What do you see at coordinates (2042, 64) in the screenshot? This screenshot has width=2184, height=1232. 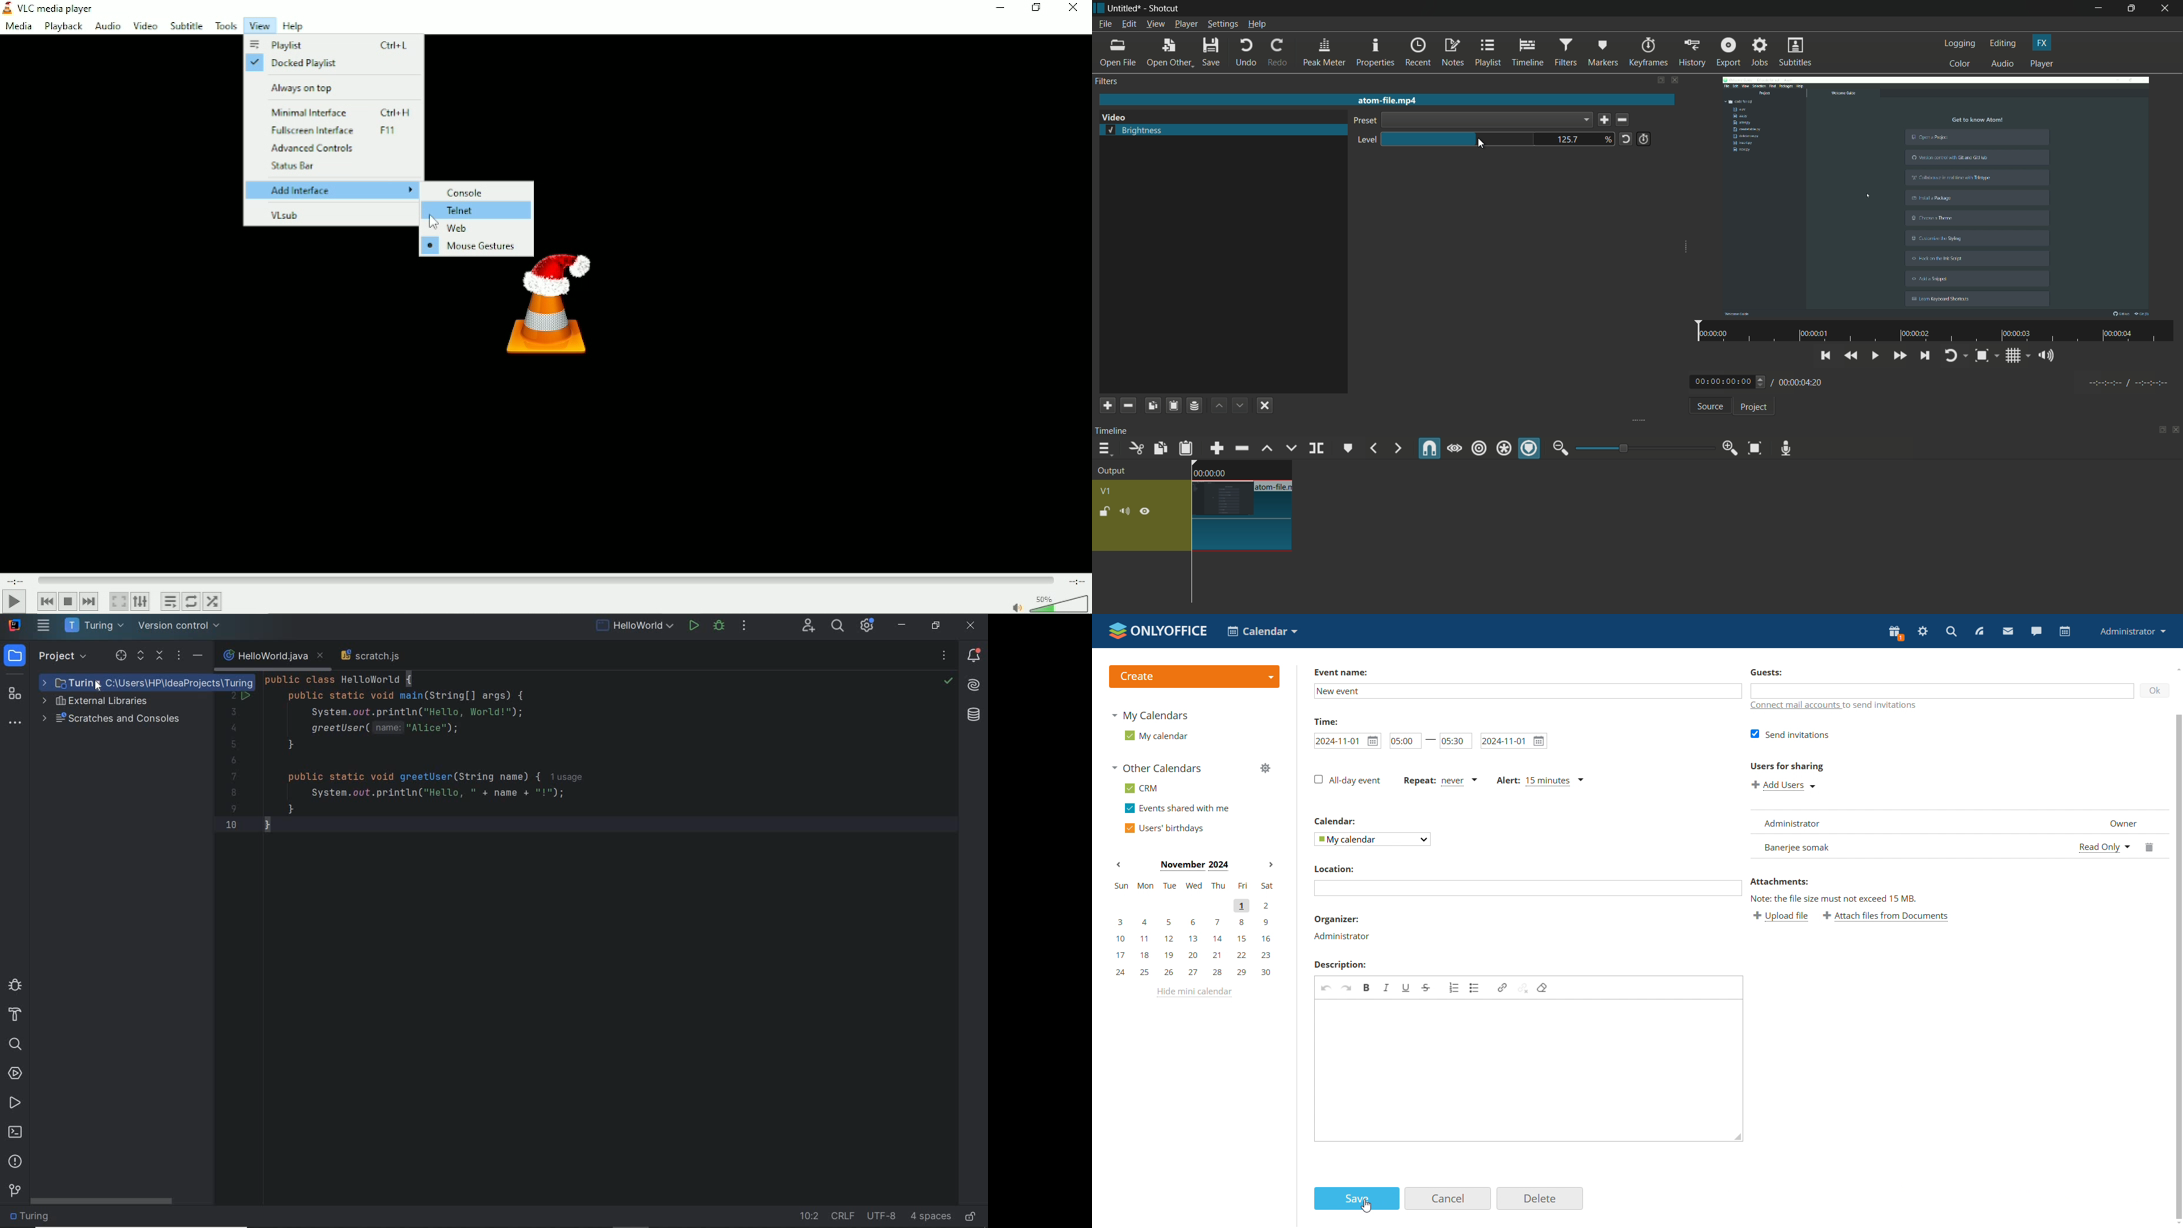 I see `player` at bounding box center [2042, 64].